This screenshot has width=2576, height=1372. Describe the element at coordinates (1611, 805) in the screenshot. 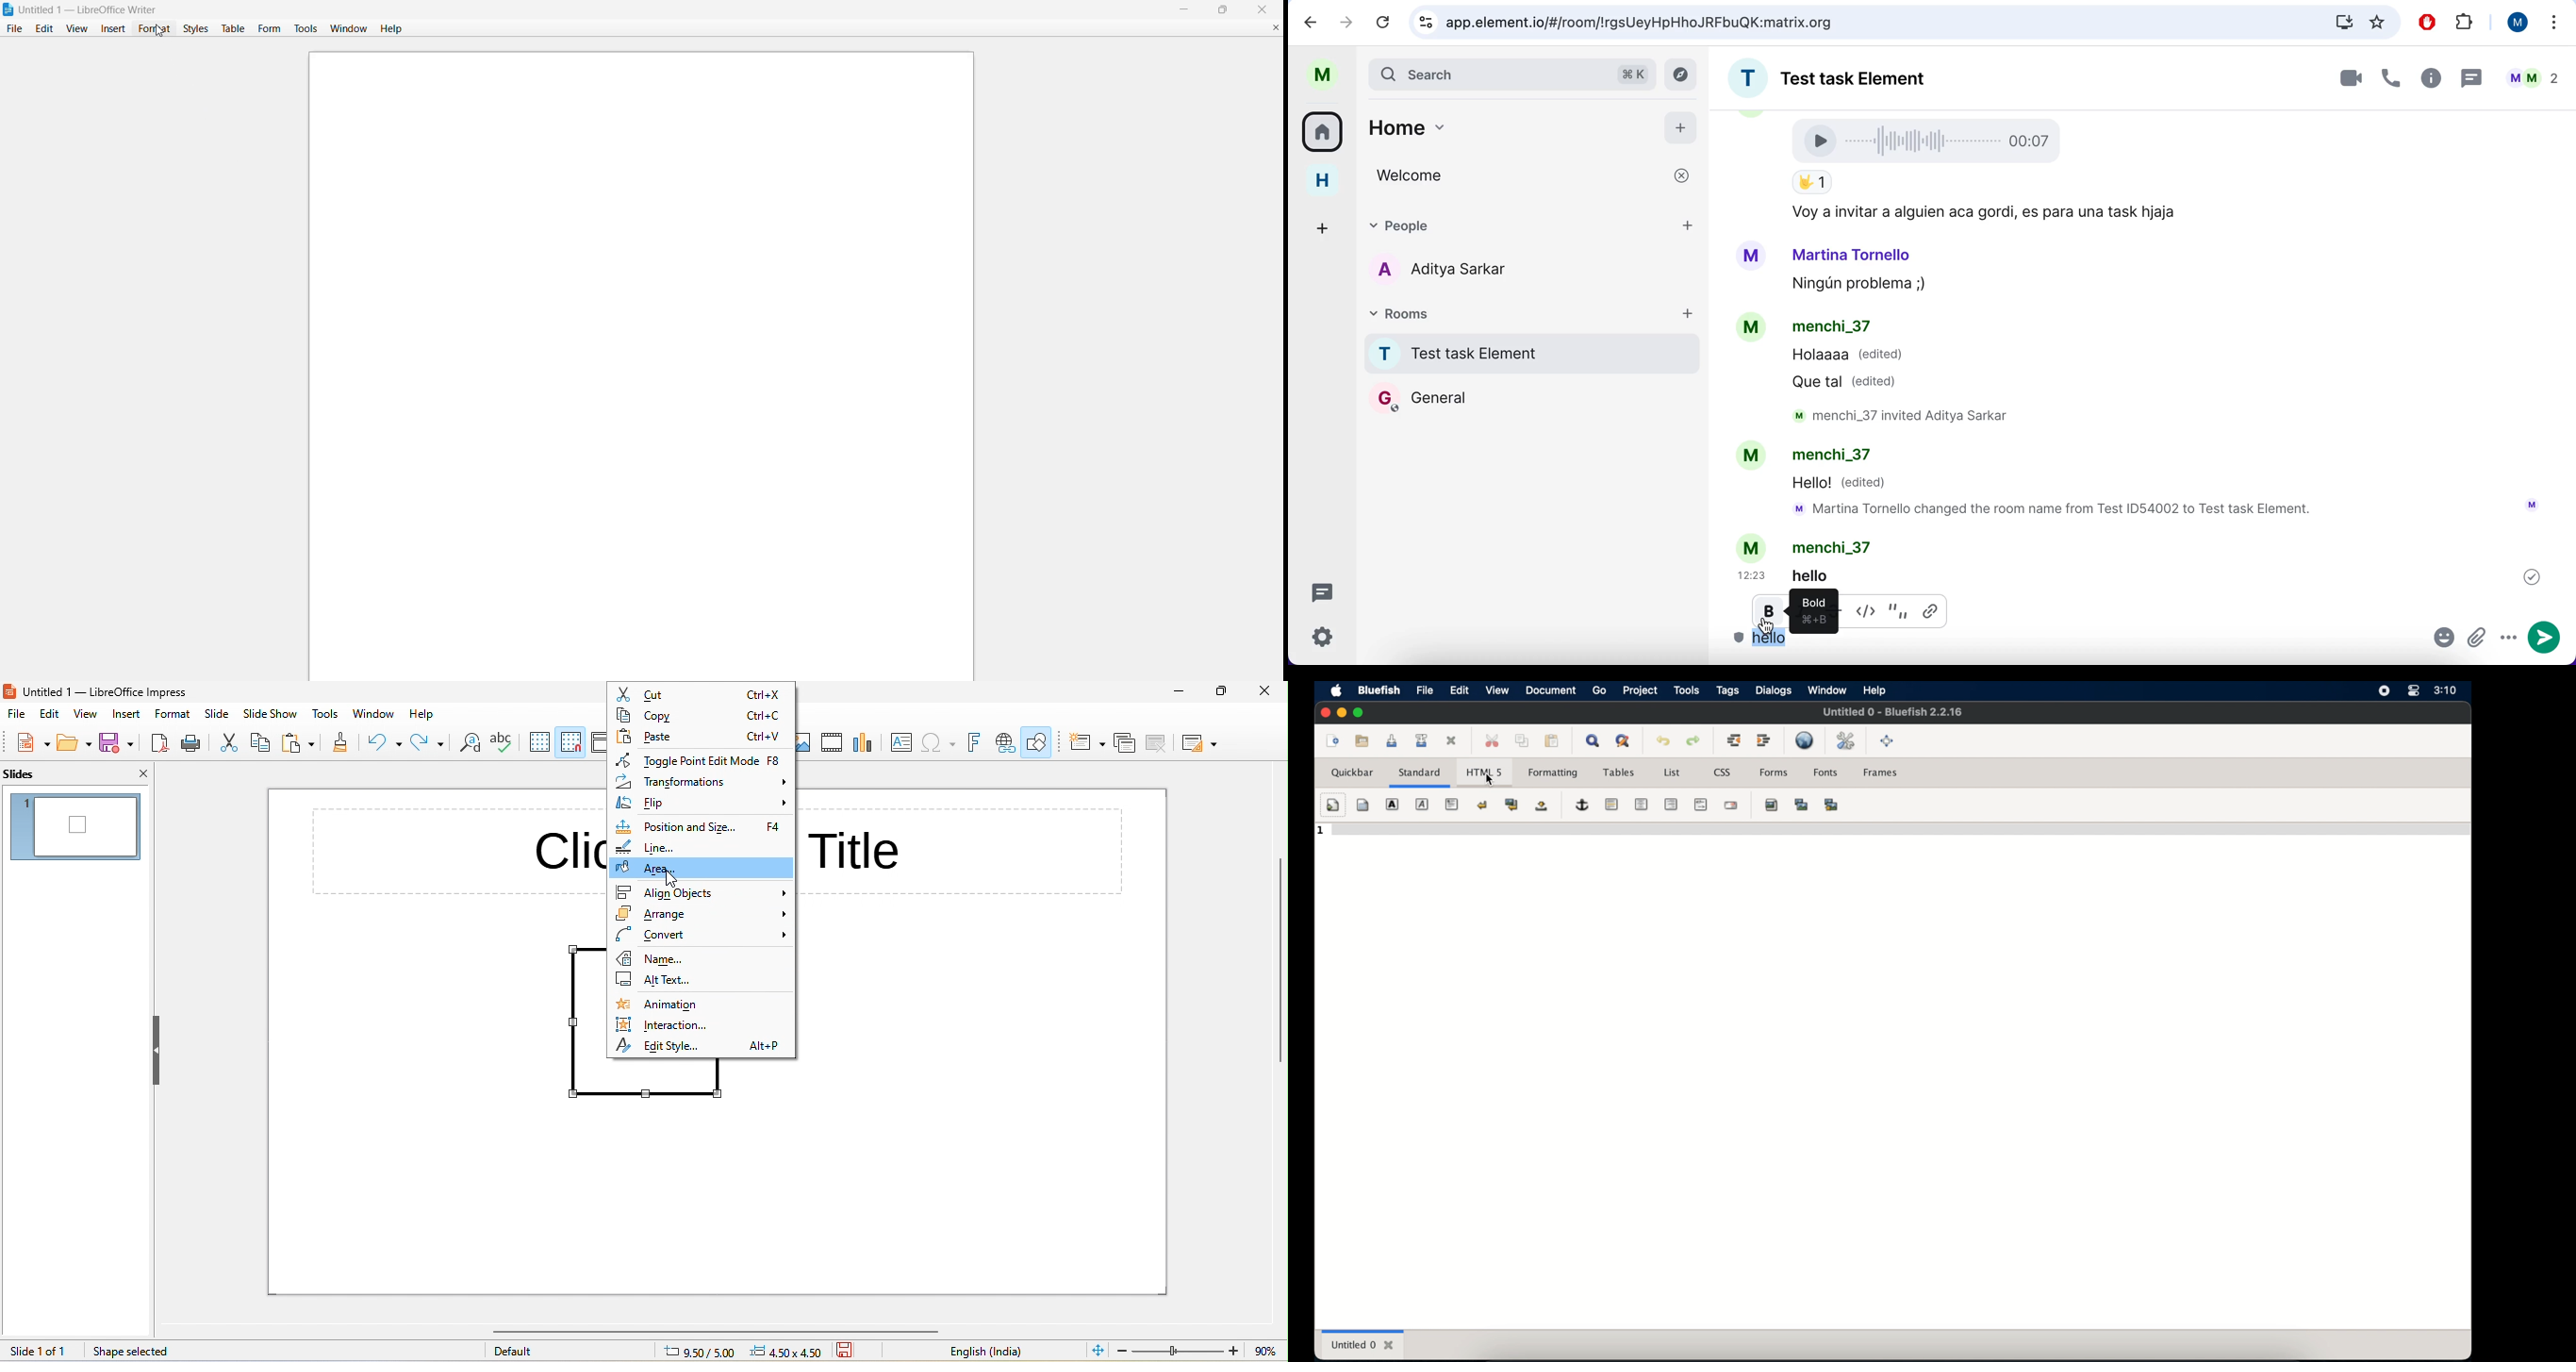

I see `horizontal rule` at that location.